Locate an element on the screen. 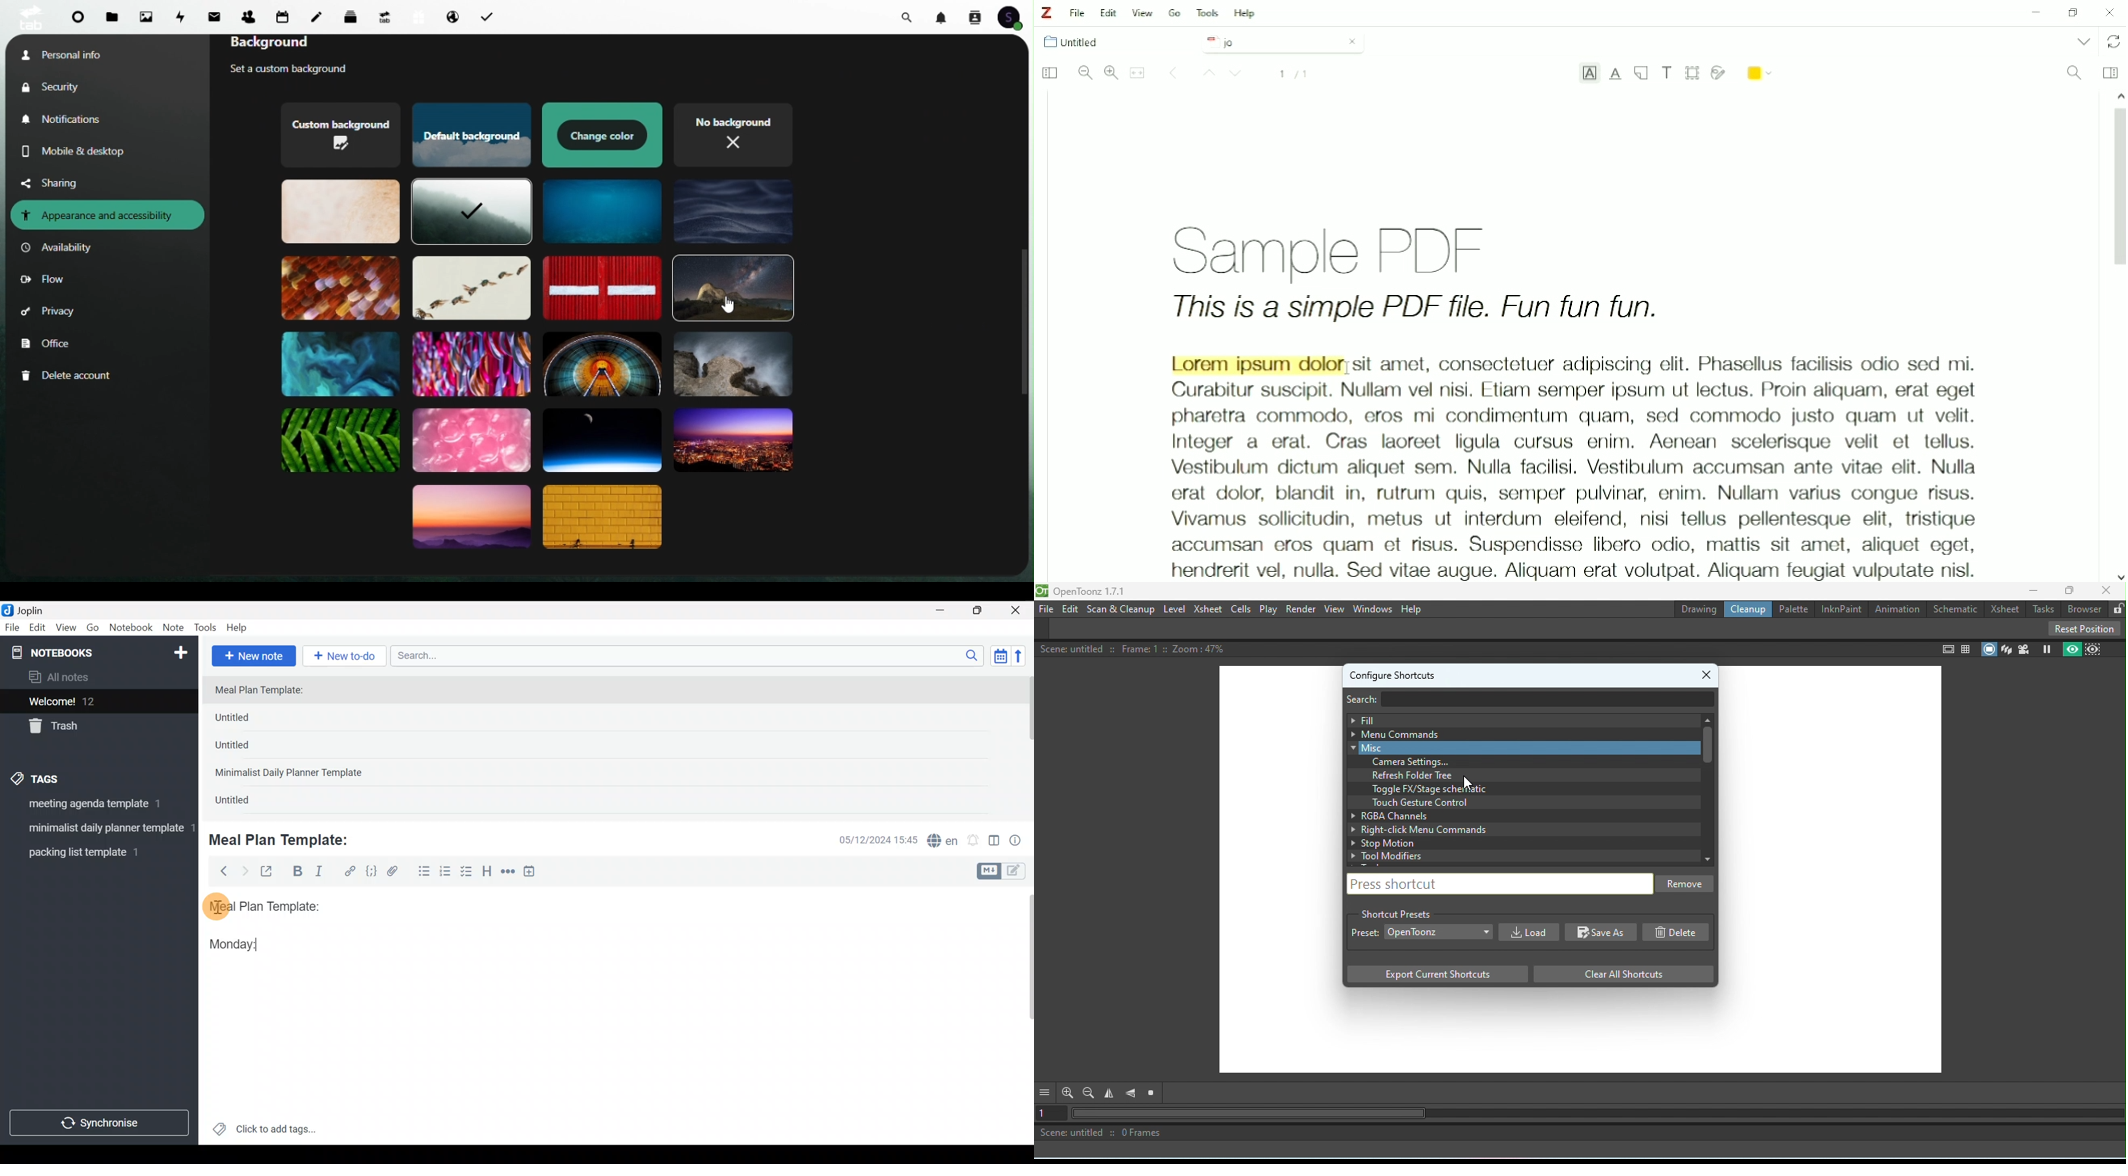 The image size is (2128, 1176). Meal Plan Template: is located at coordinates (266, 691).